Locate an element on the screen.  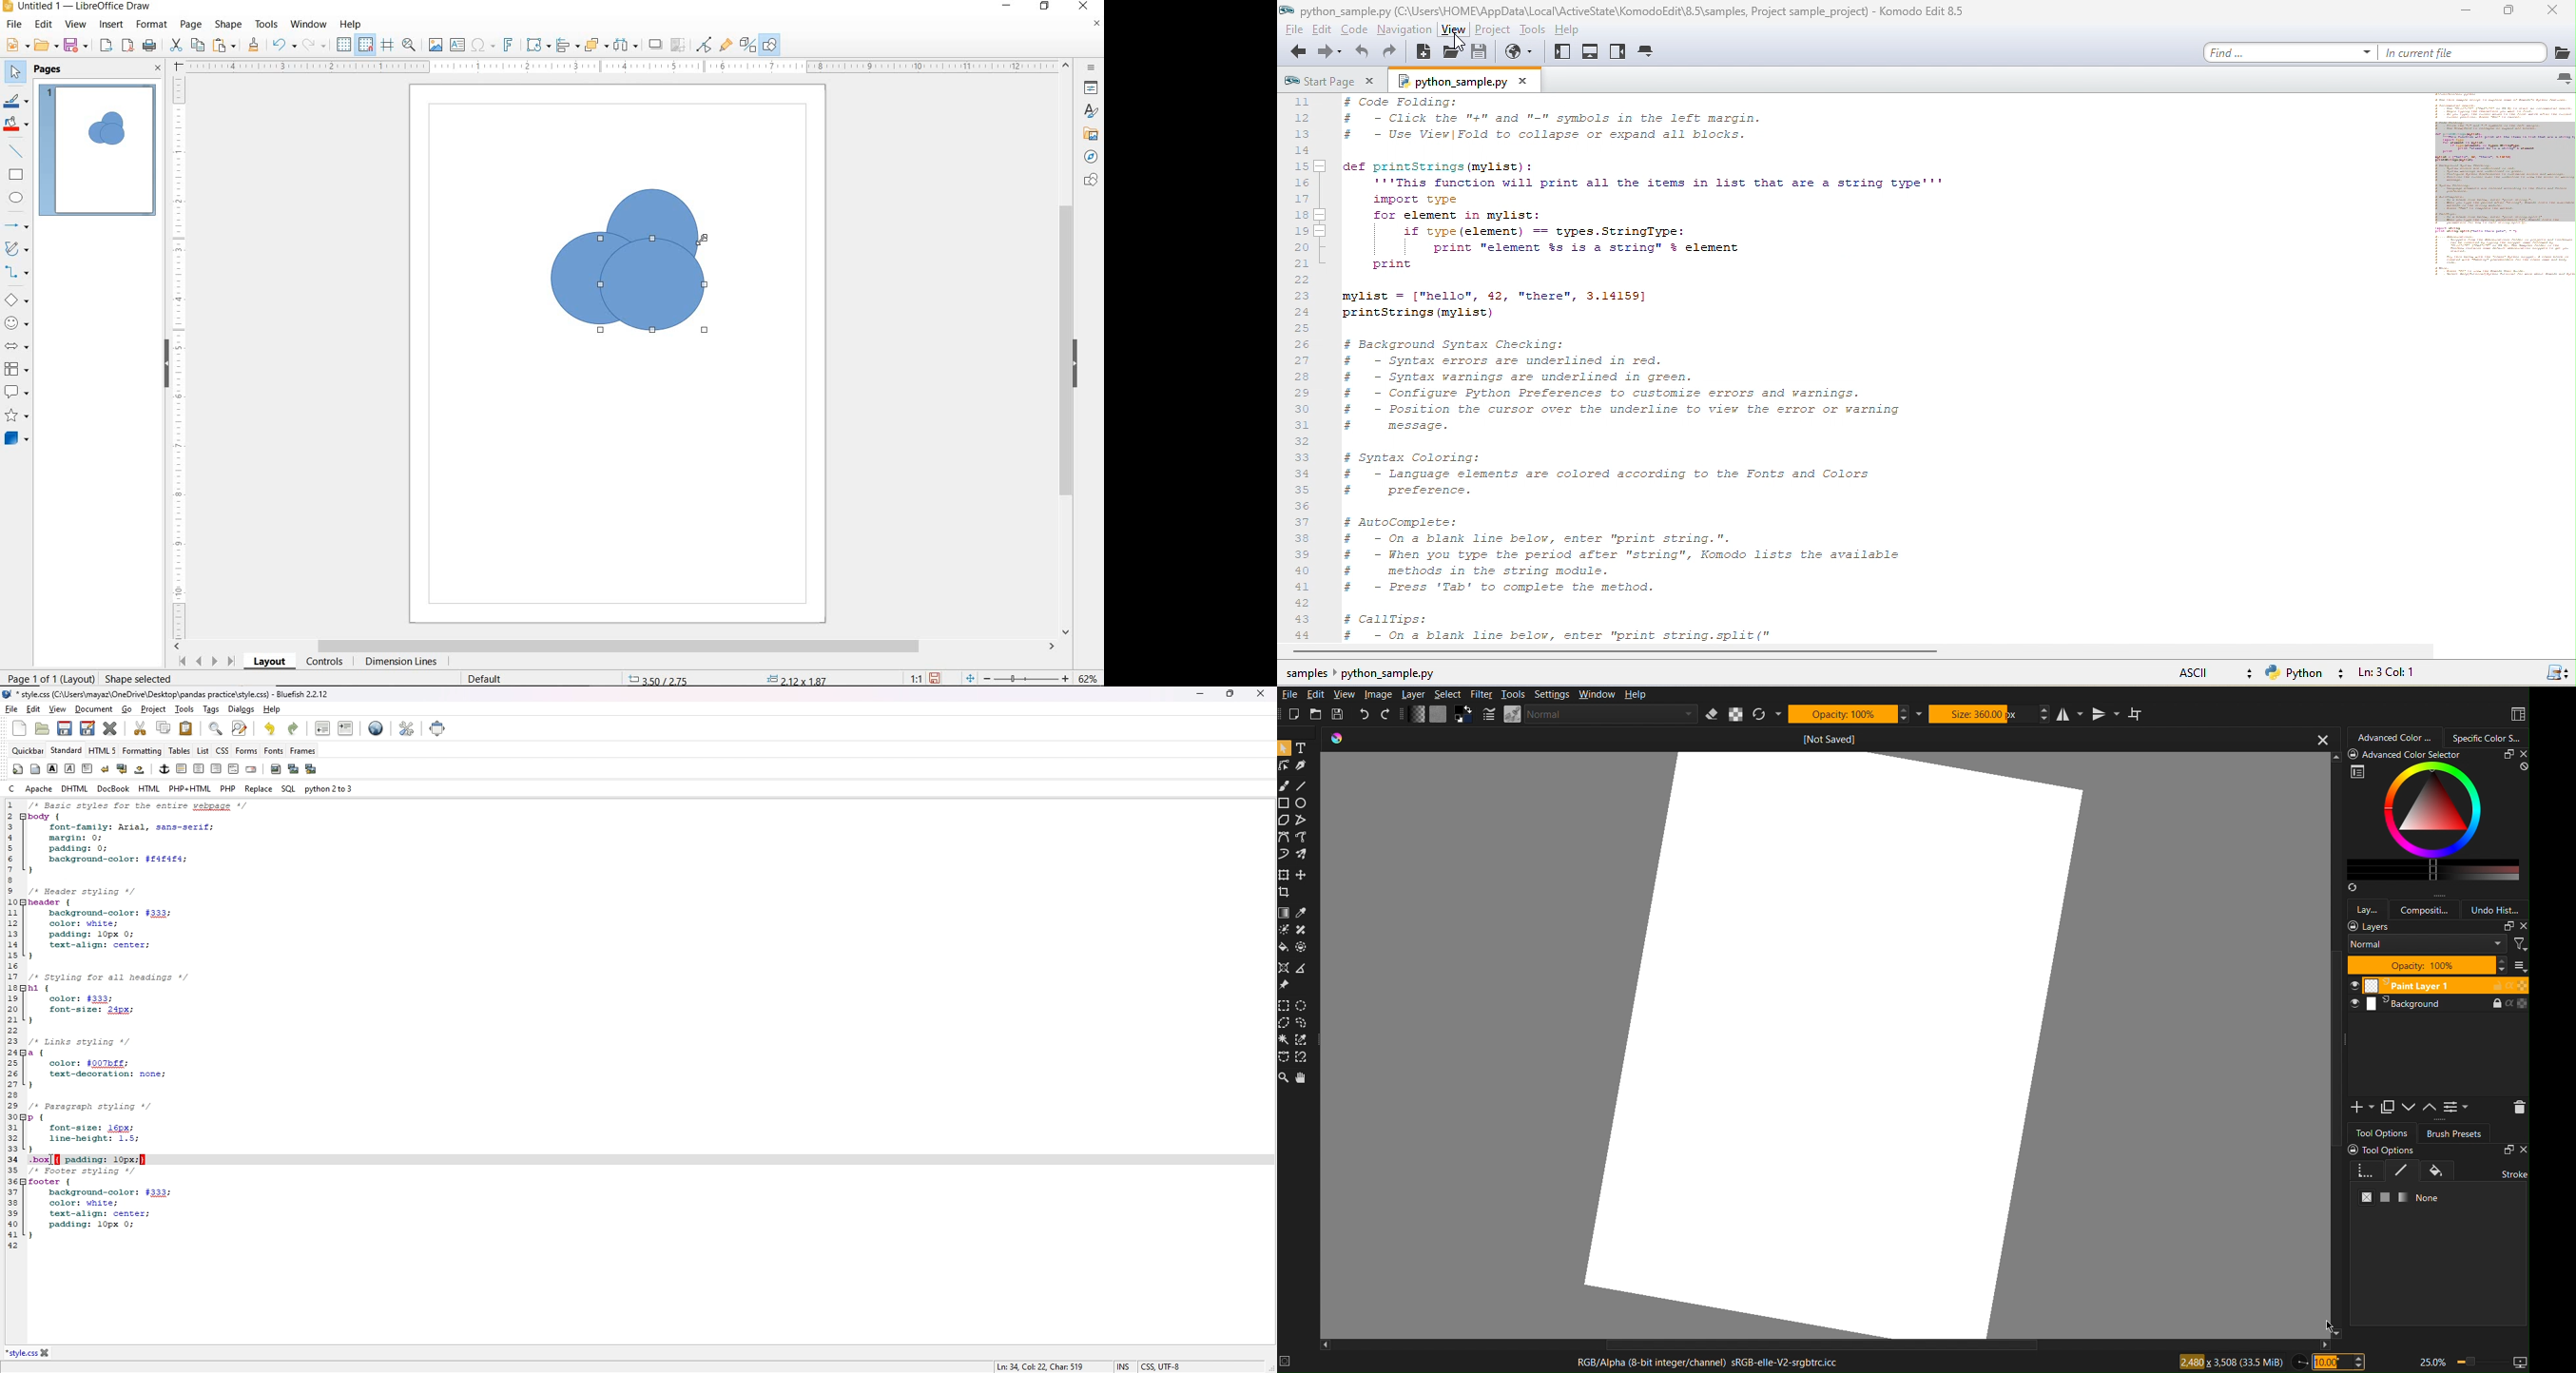
Eraser is located at coordinates (1713, 714).